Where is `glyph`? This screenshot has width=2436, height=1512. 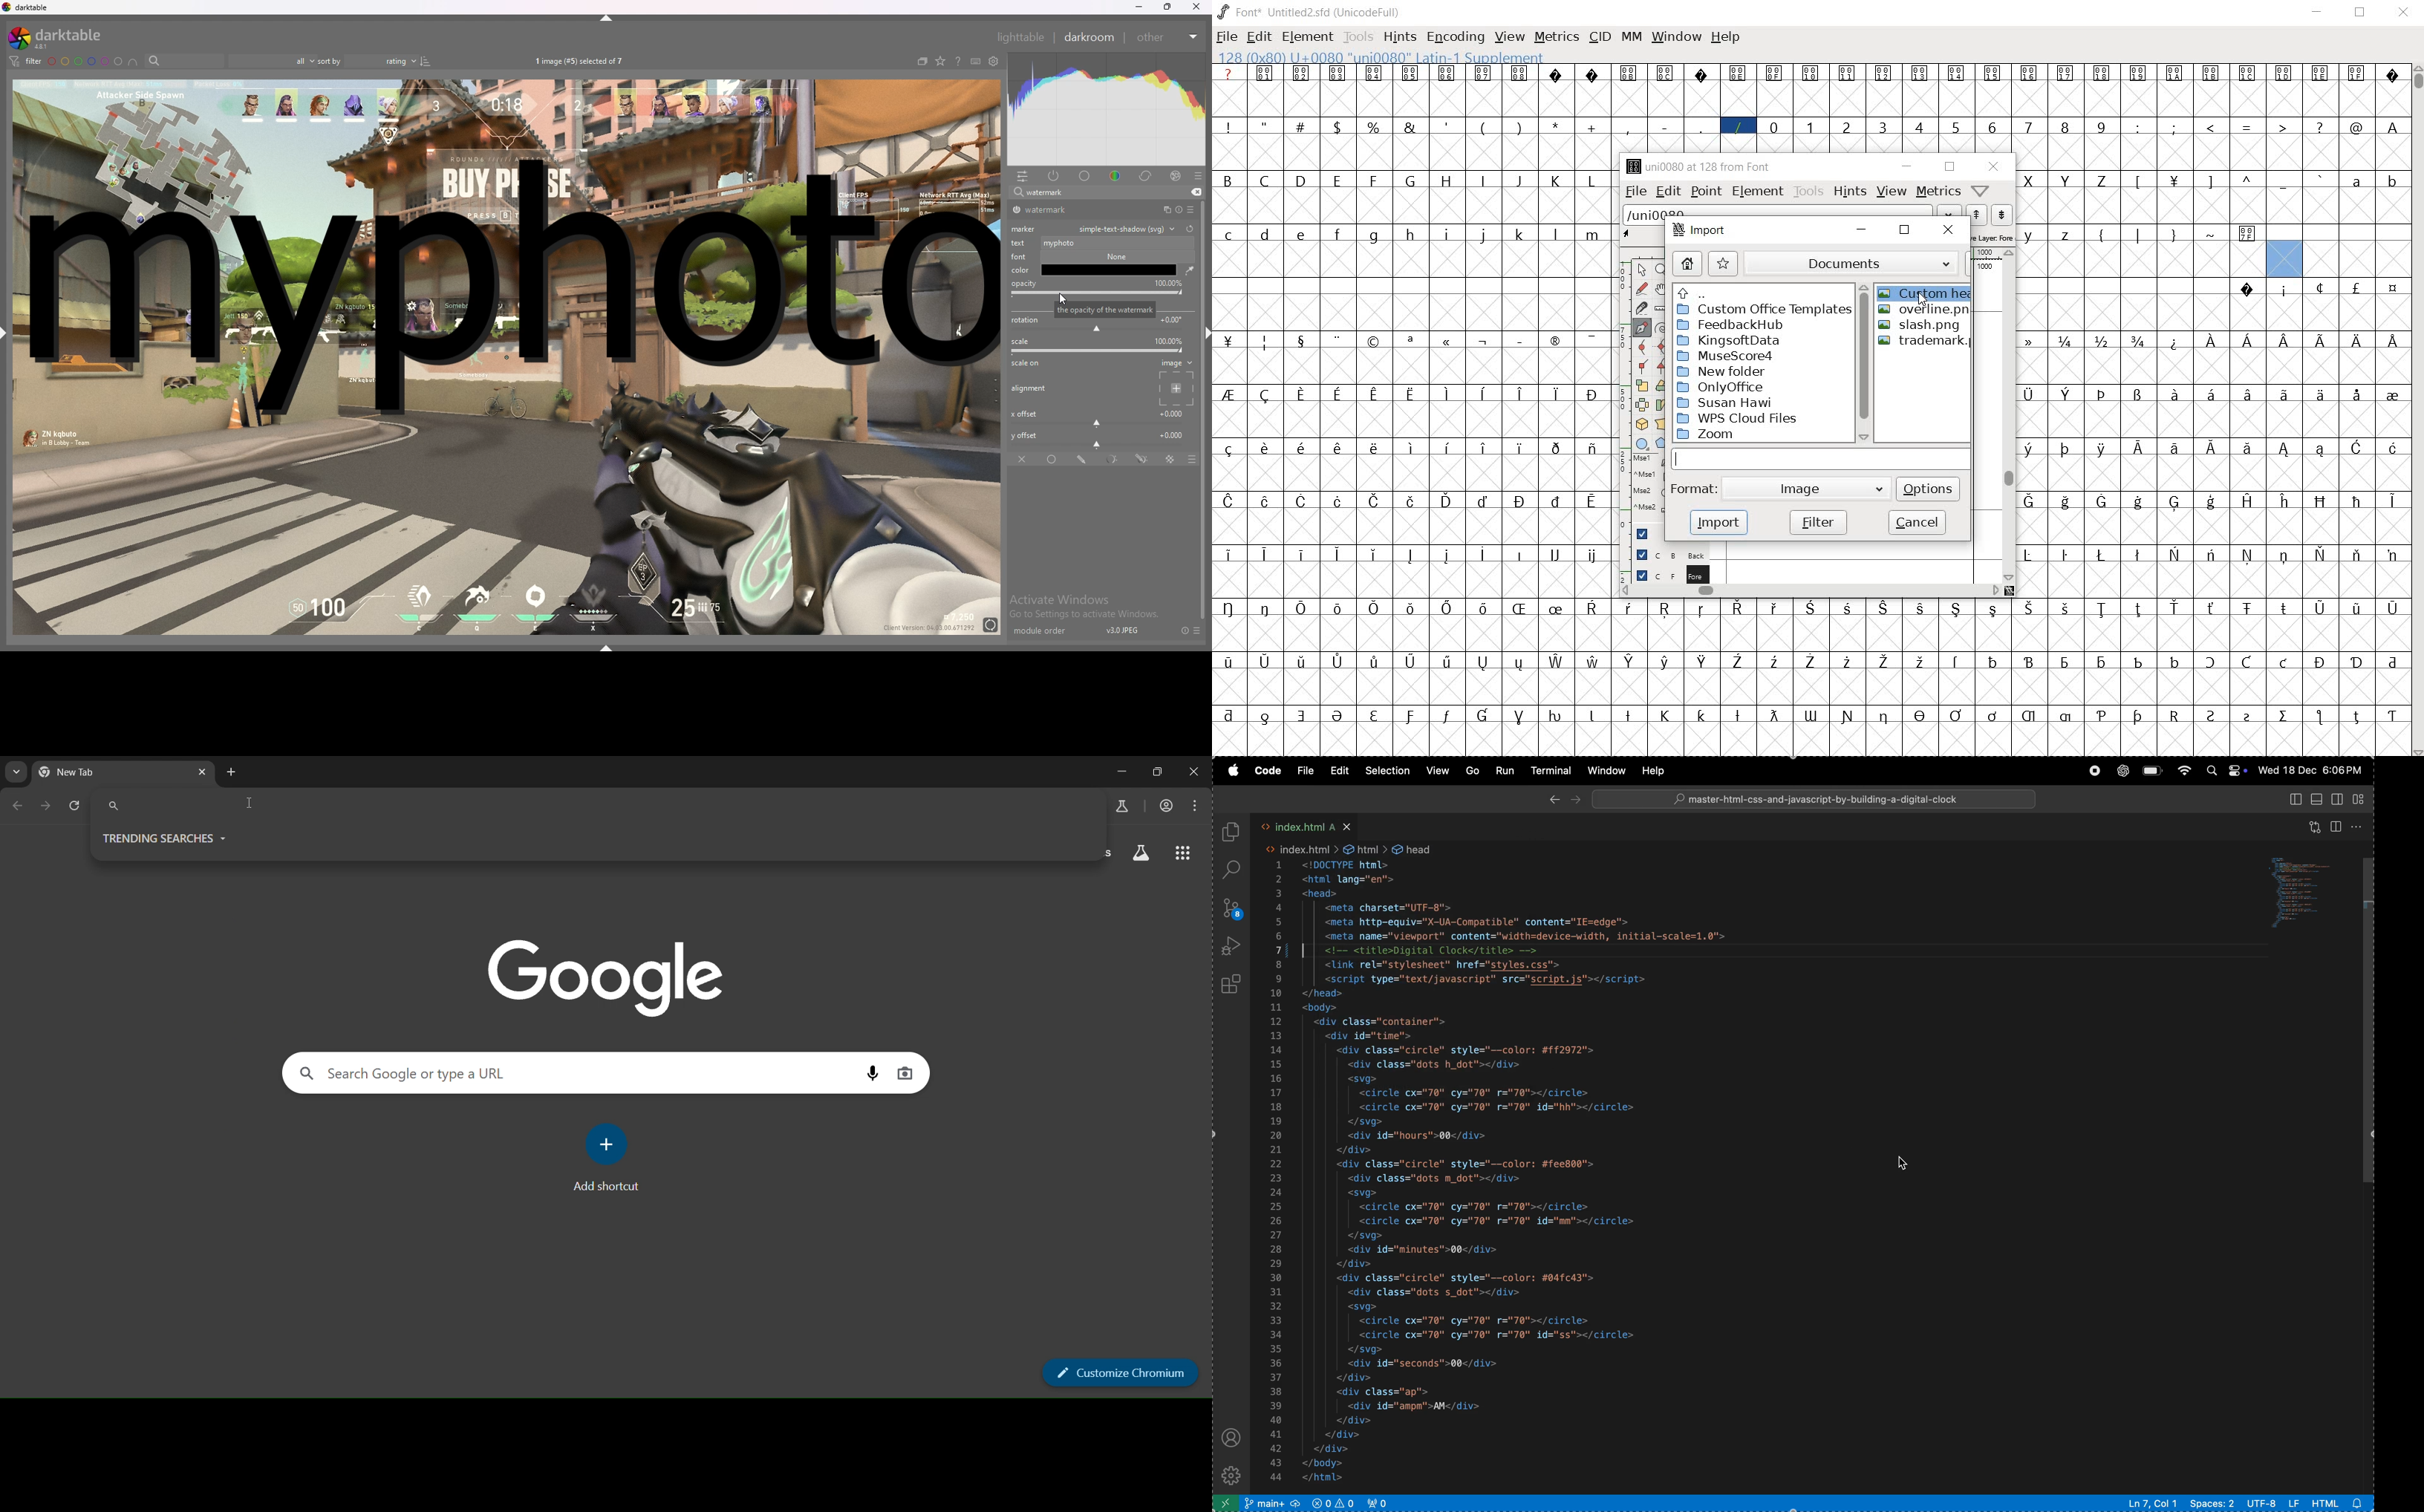
glyph is located at coordinates (1375, 661).